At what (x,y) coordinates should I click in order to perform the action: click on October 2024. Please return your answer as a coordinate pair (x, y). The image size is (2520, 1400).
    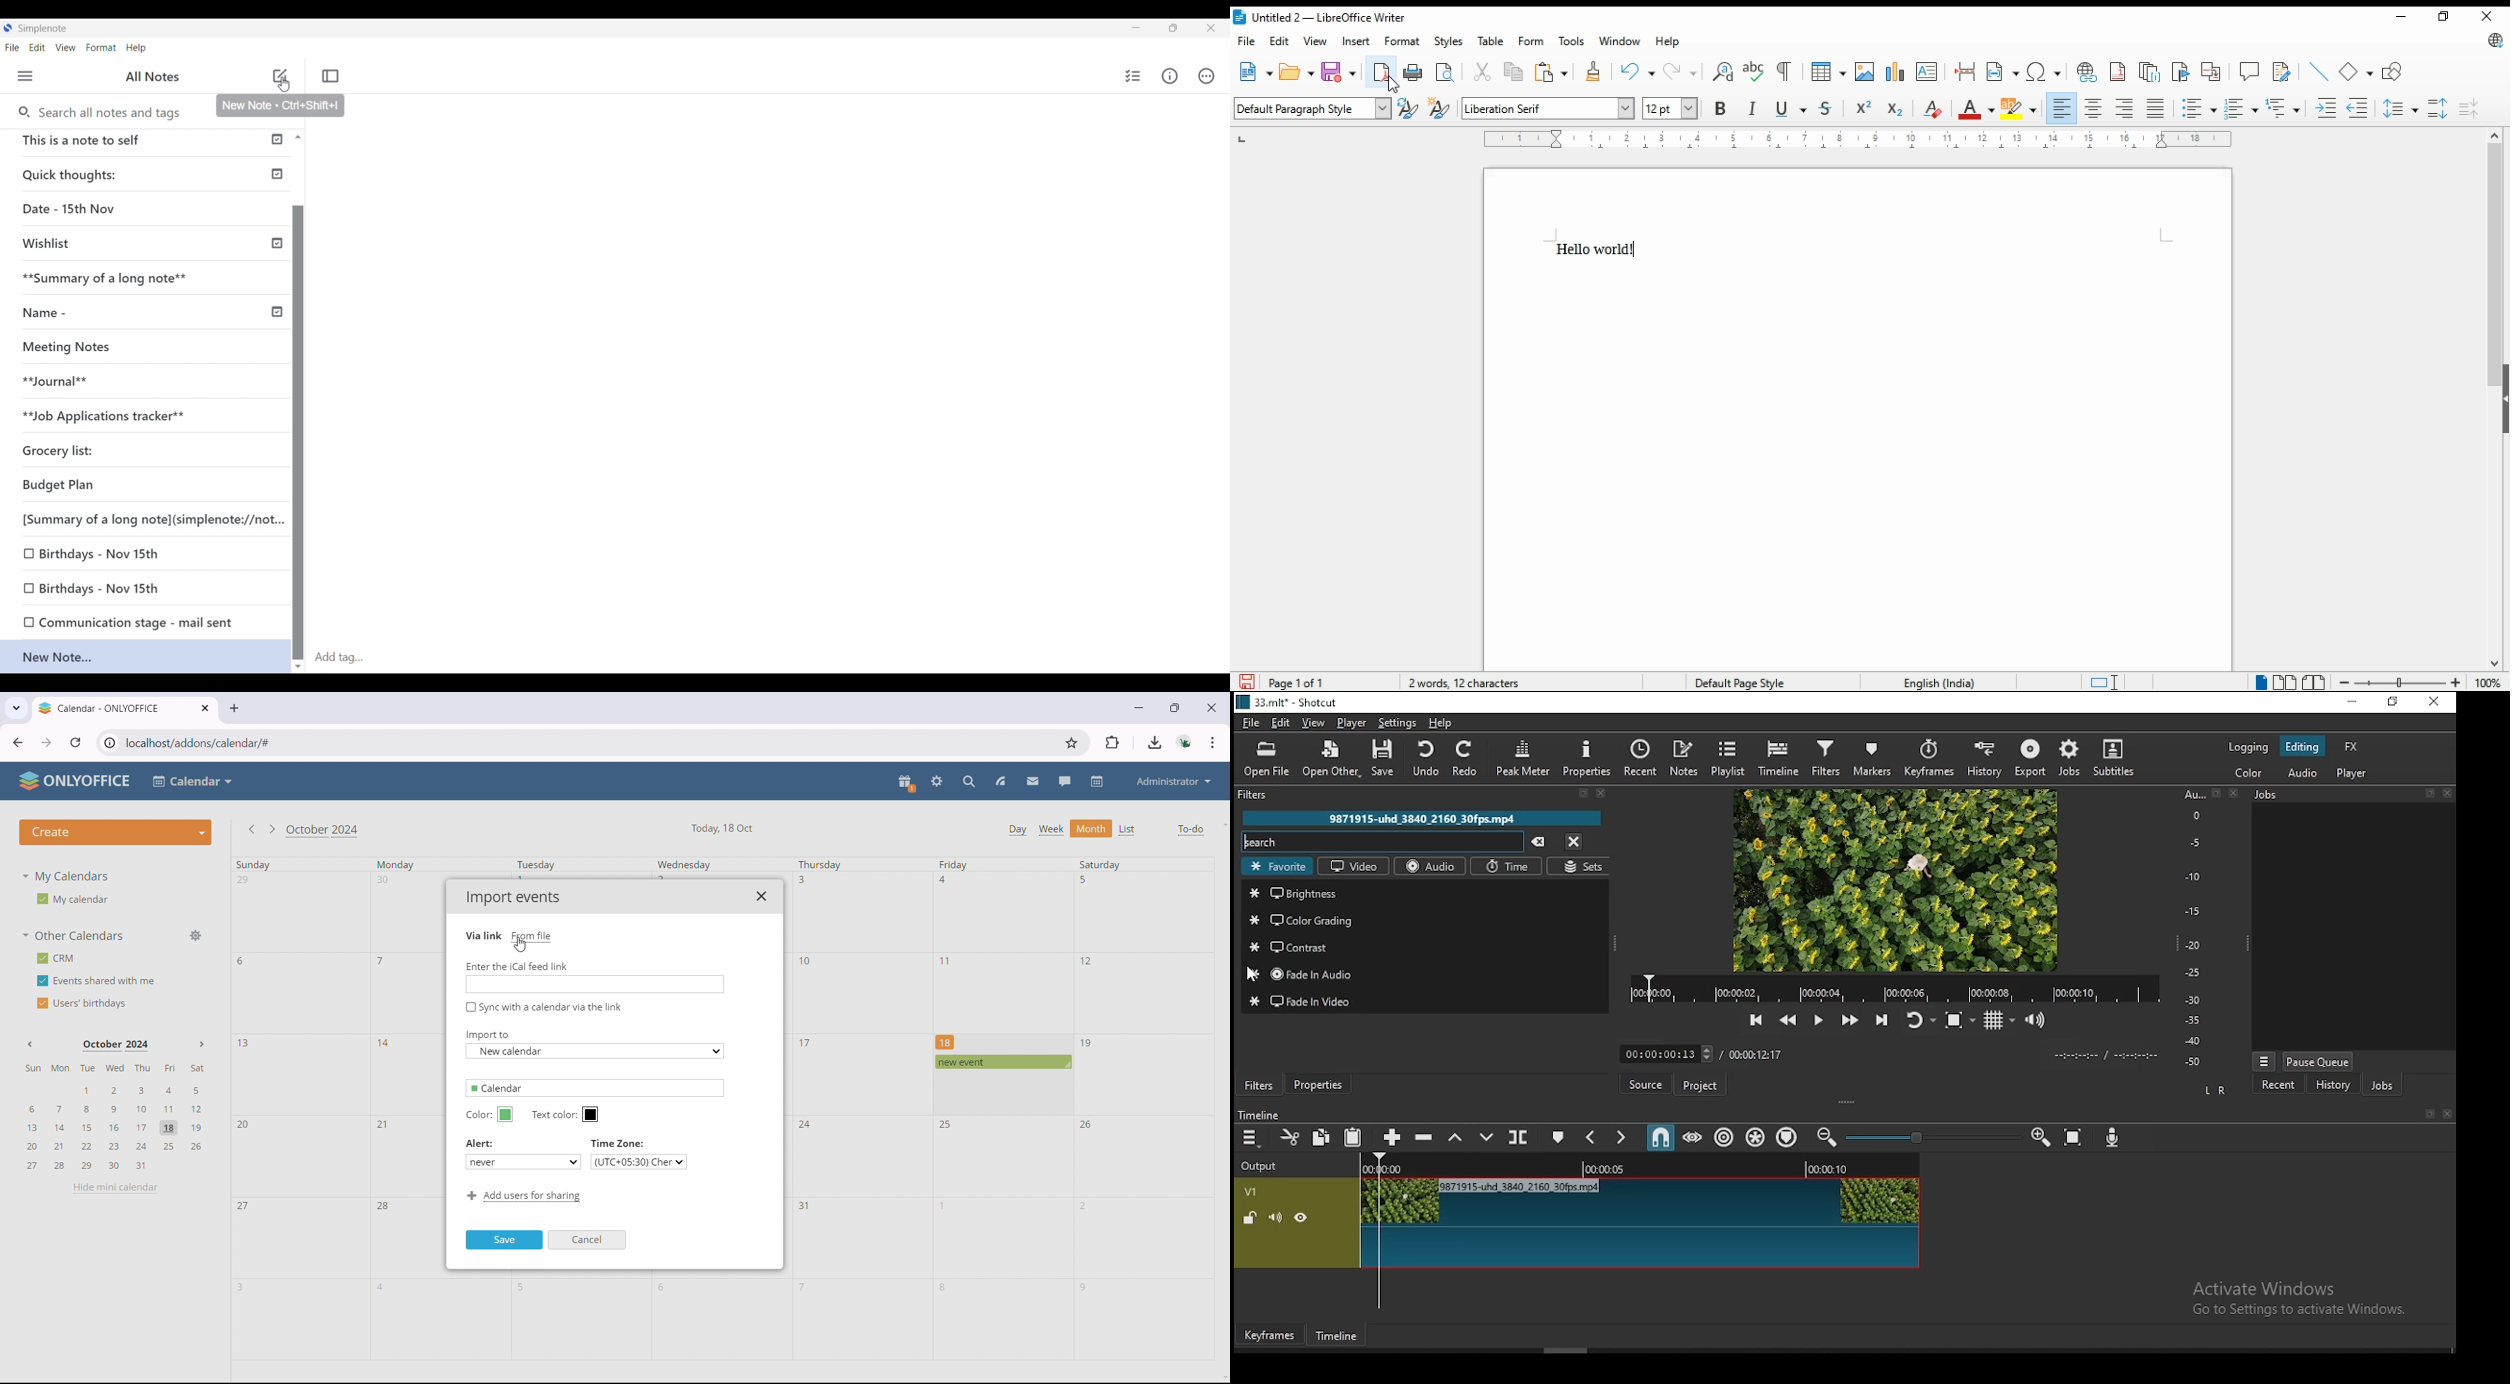
    Looking at the image, I should click on (324, 832).